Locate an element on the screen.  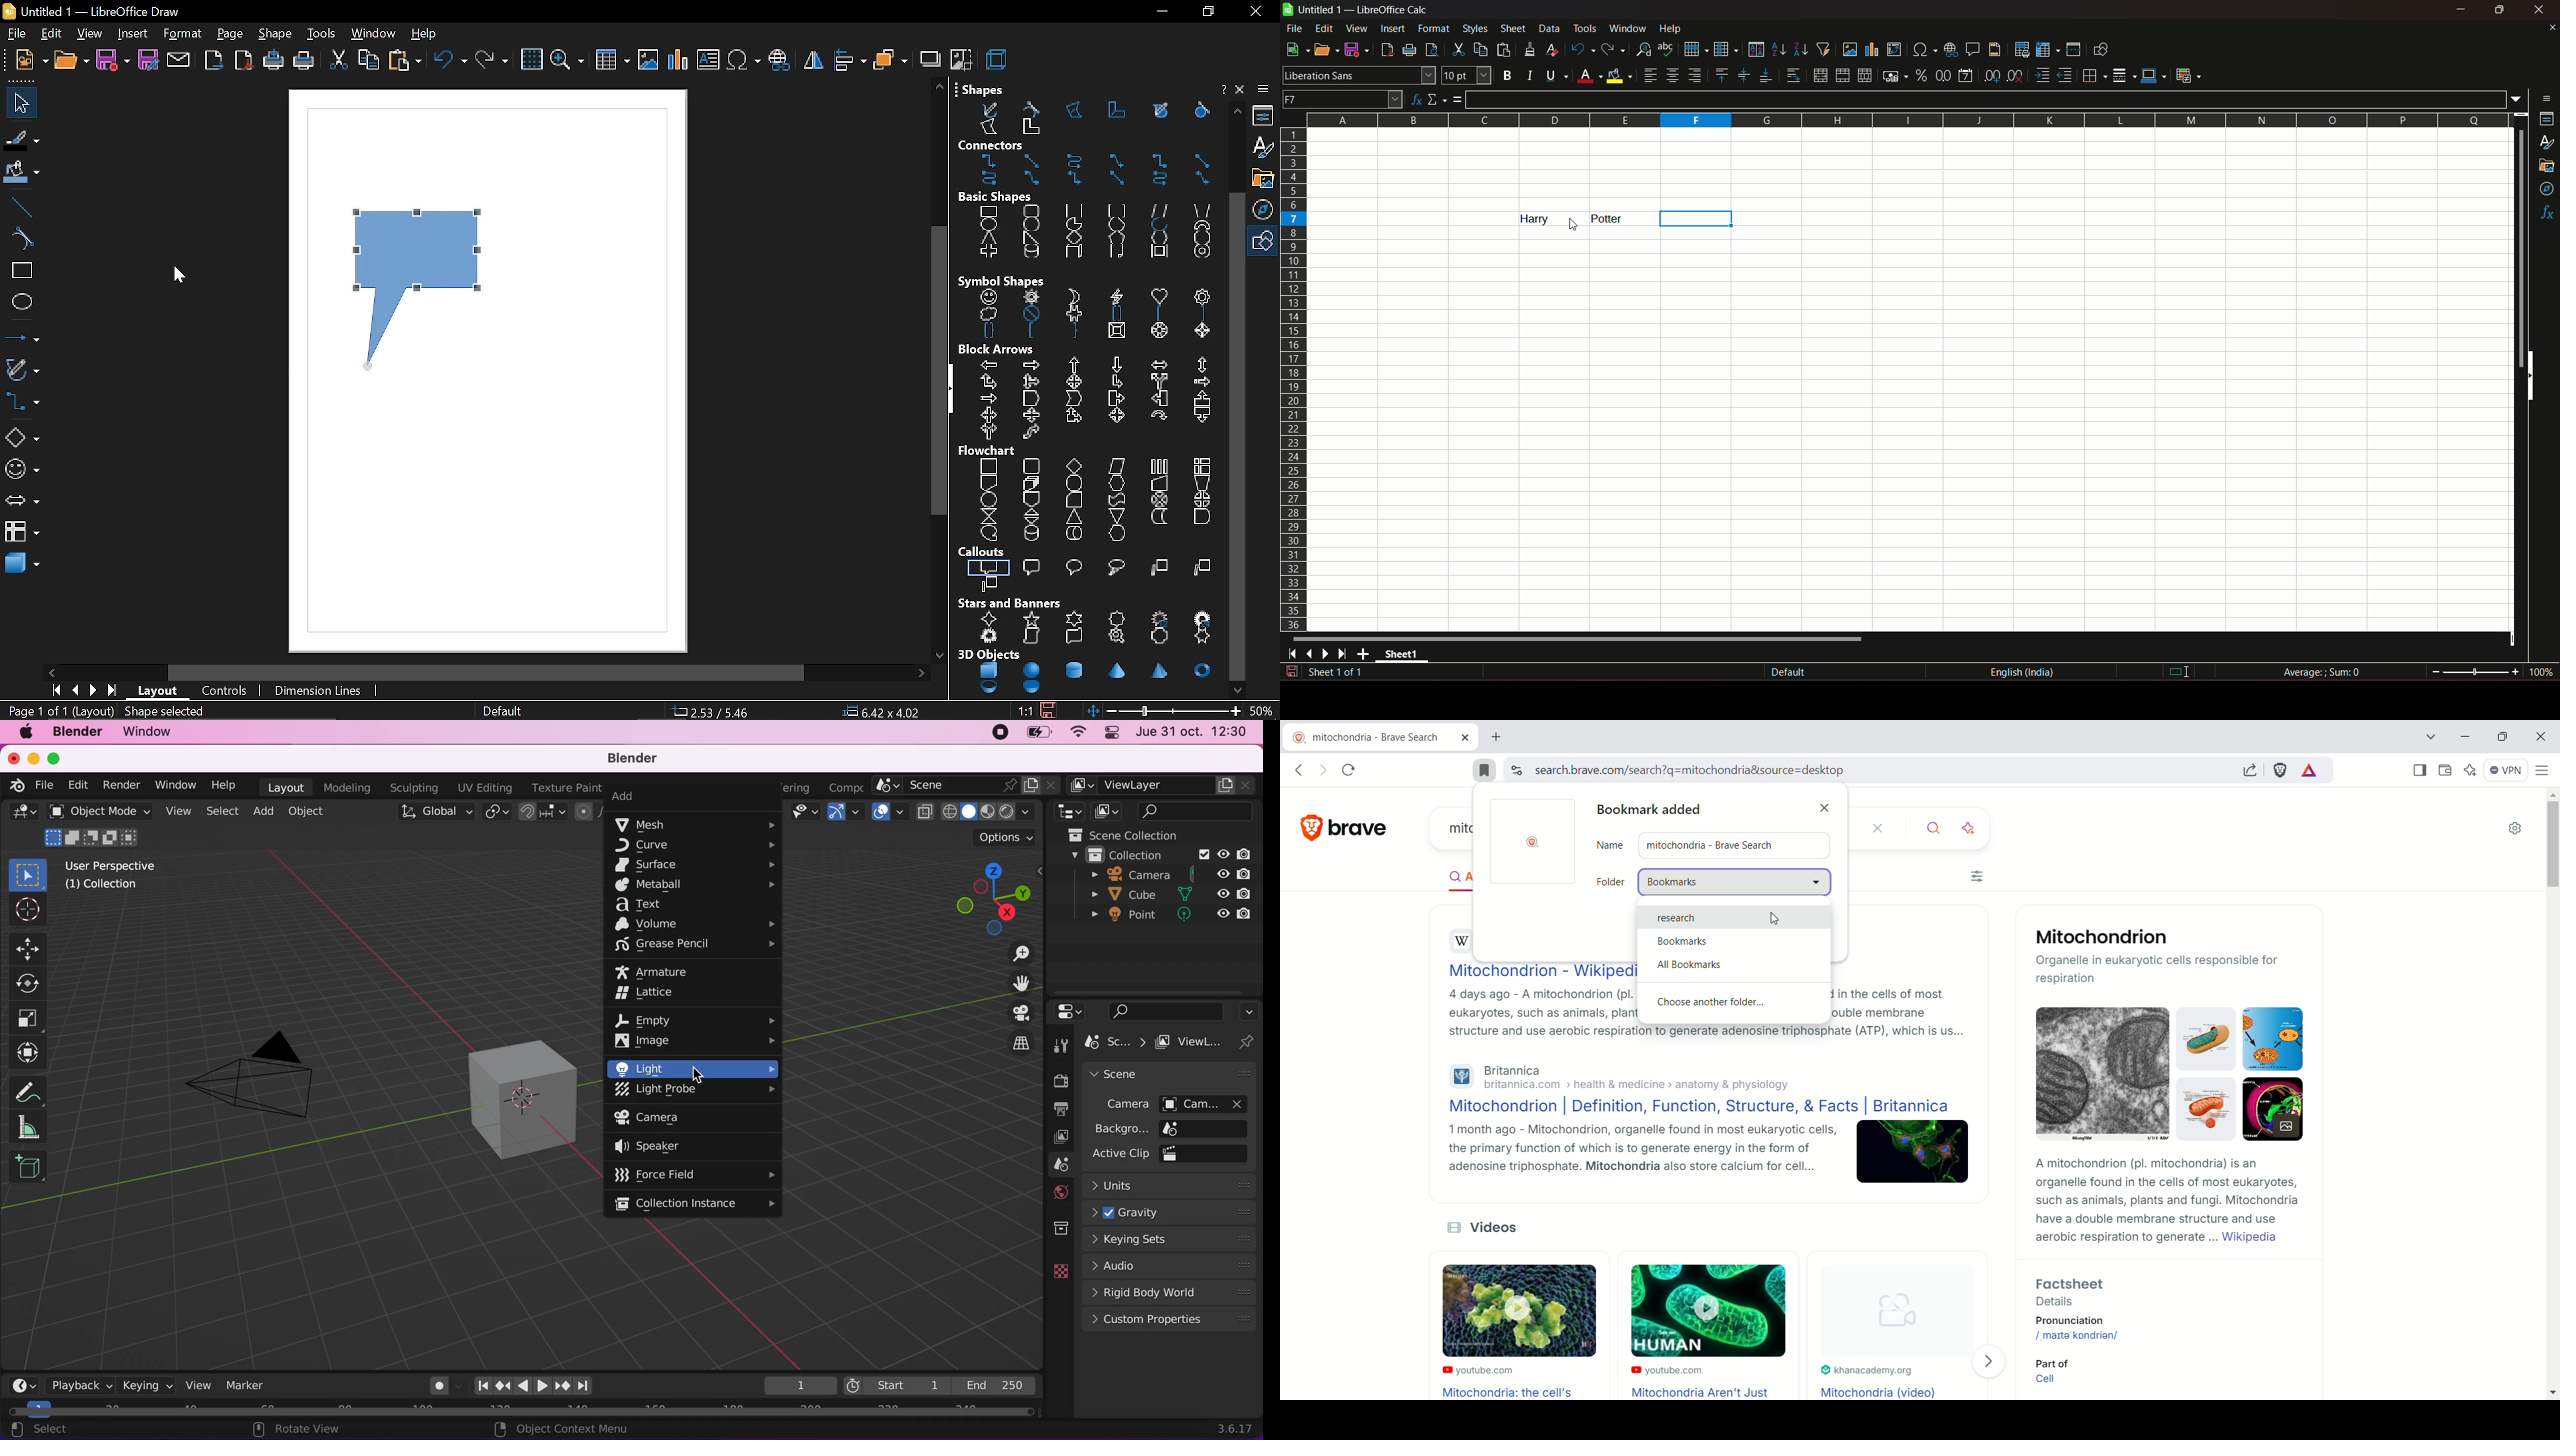
polygon is located at coordinates (1076, 111).